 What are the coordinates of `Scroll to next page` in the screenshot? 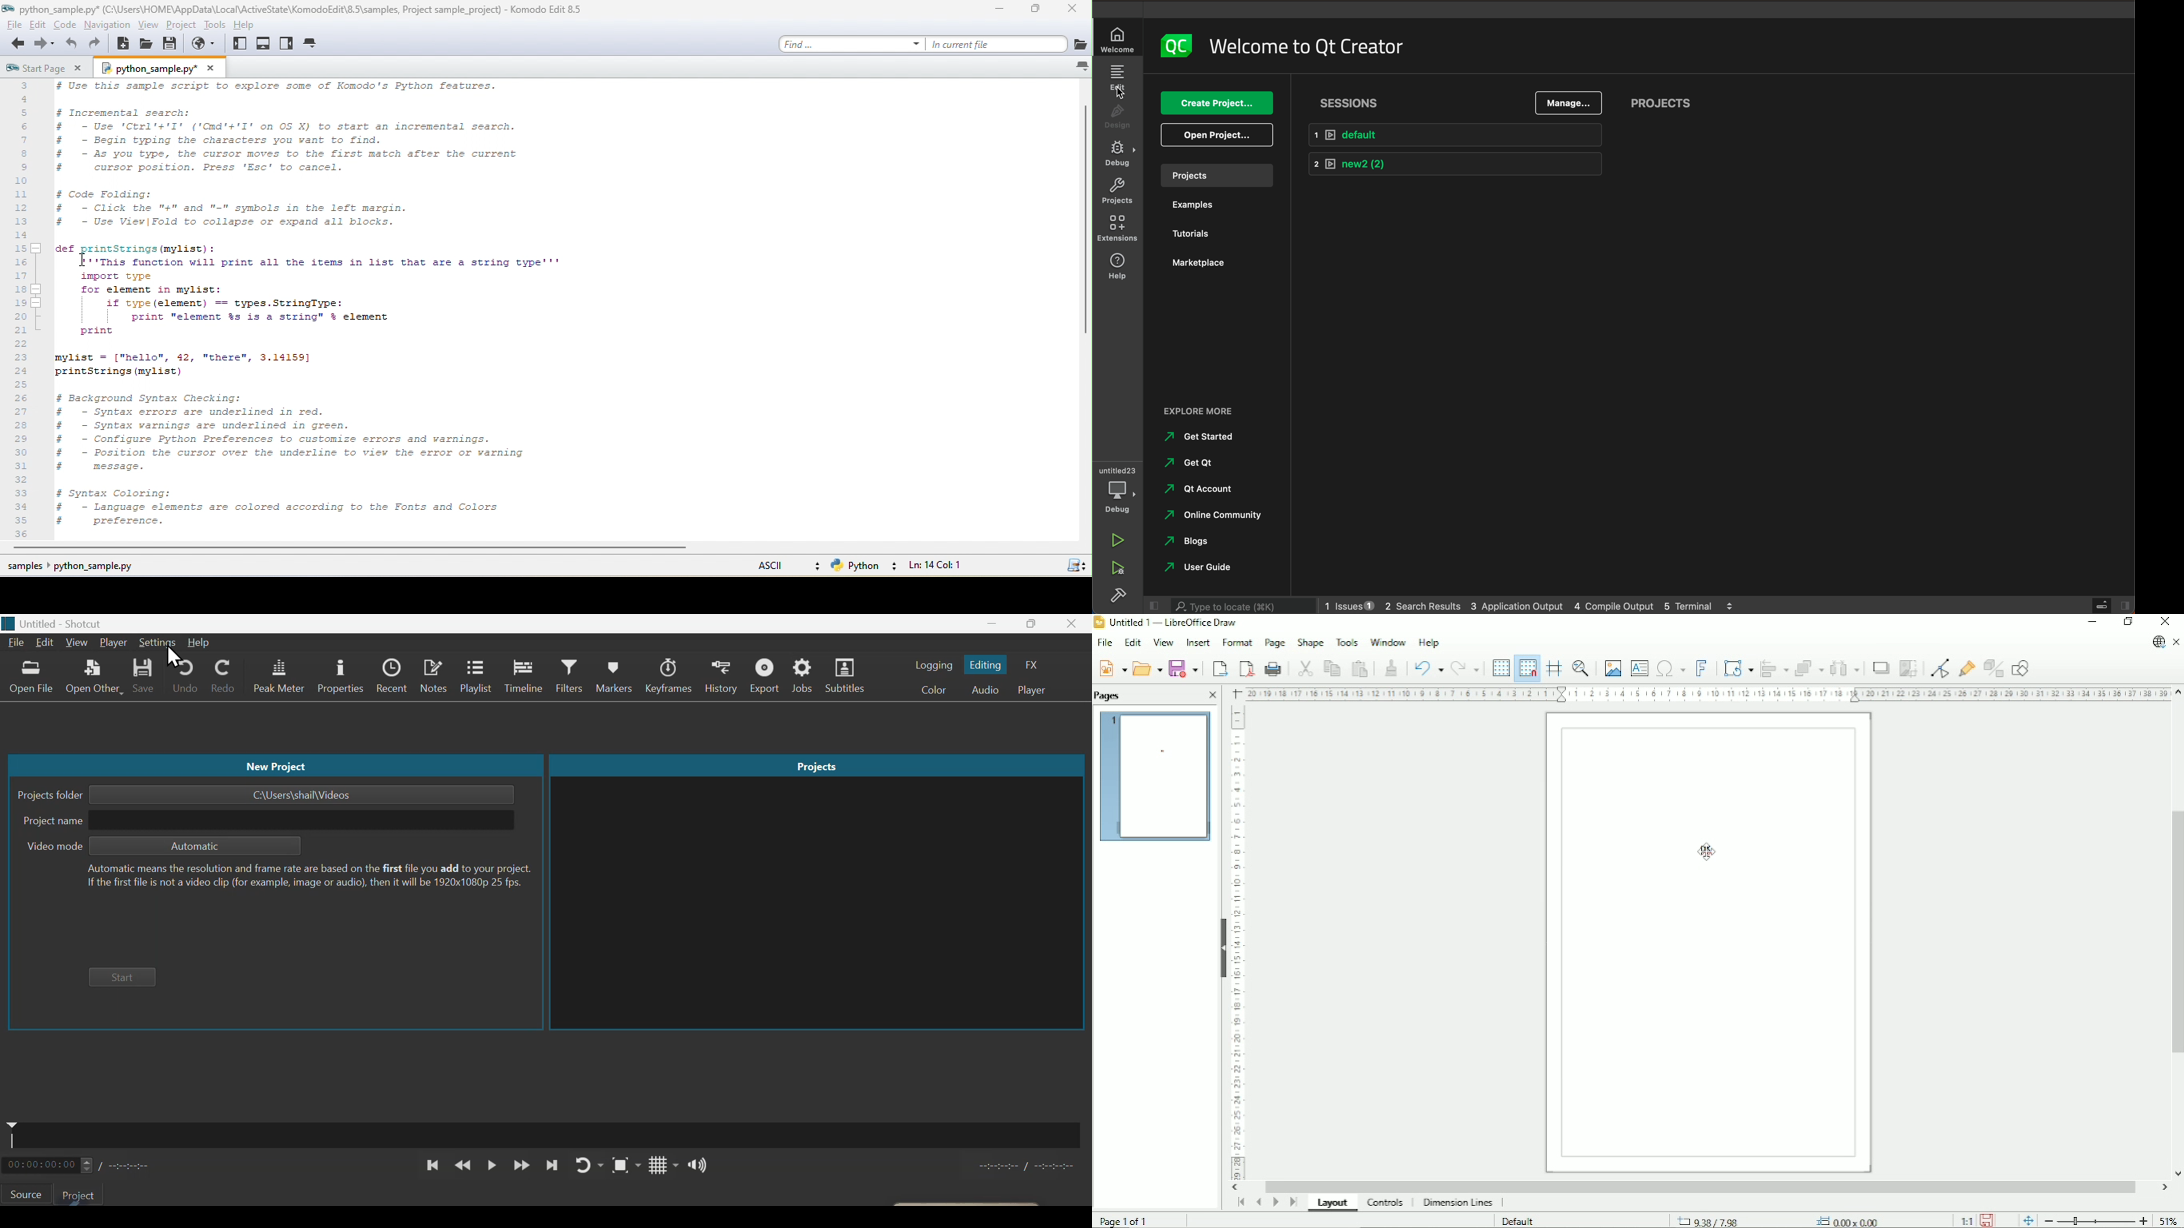 It's located at (1275, 1202).